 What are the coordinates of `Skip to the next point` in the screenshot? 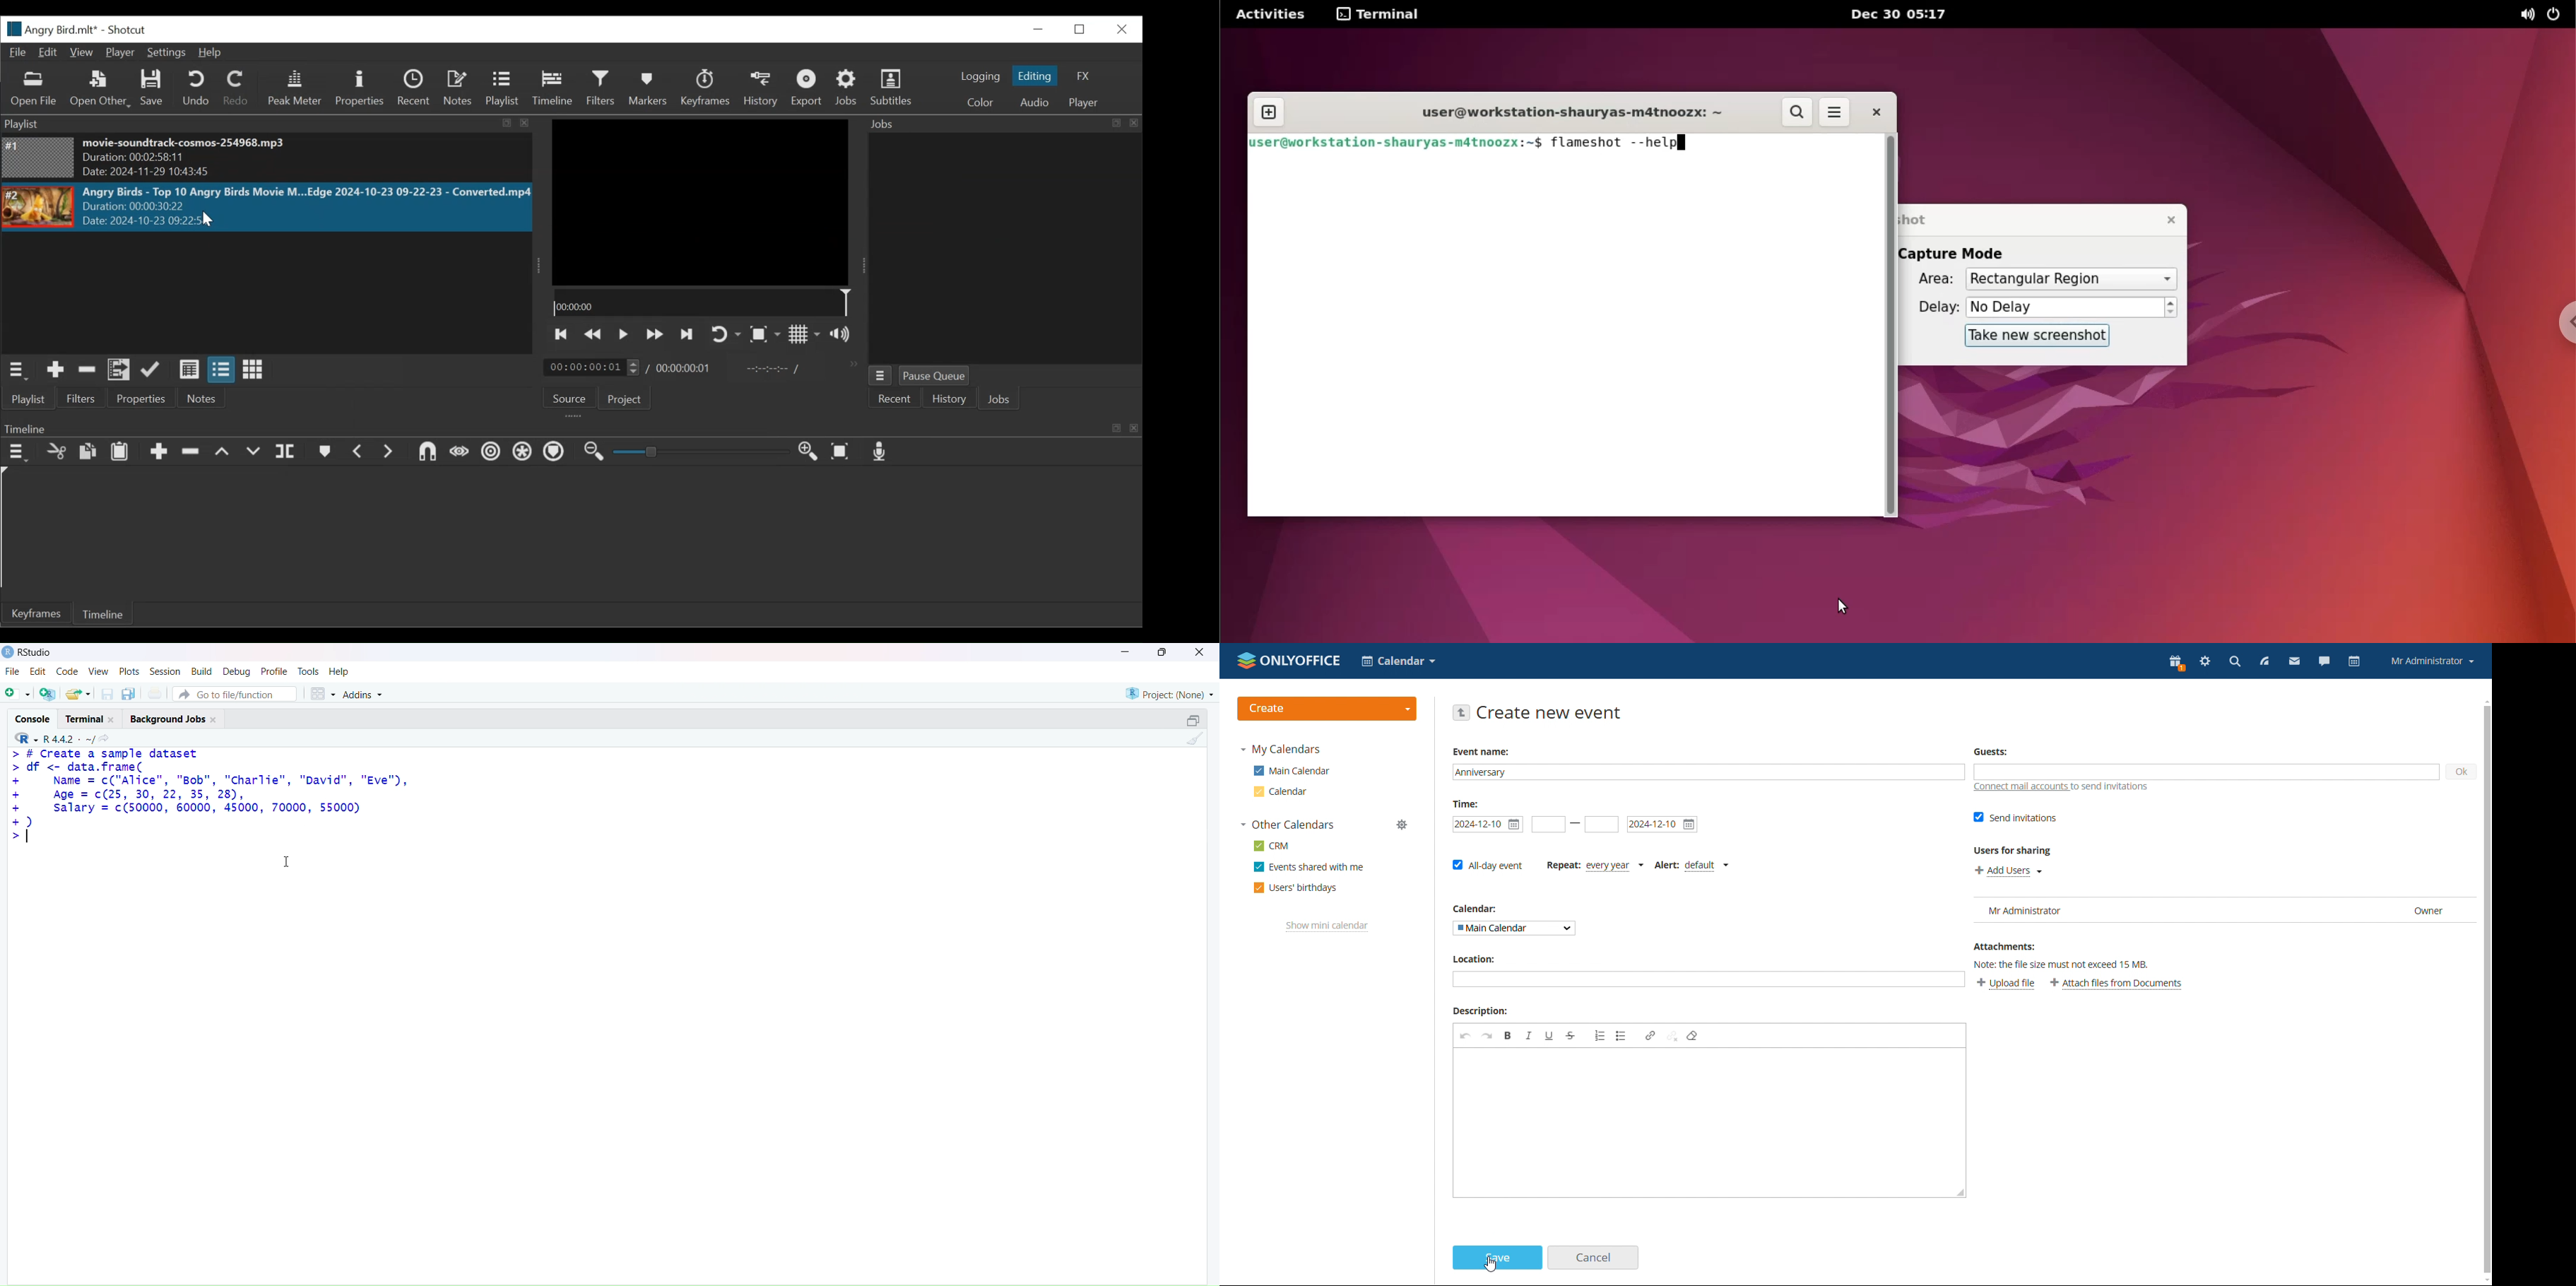 It's located at (688, 335).